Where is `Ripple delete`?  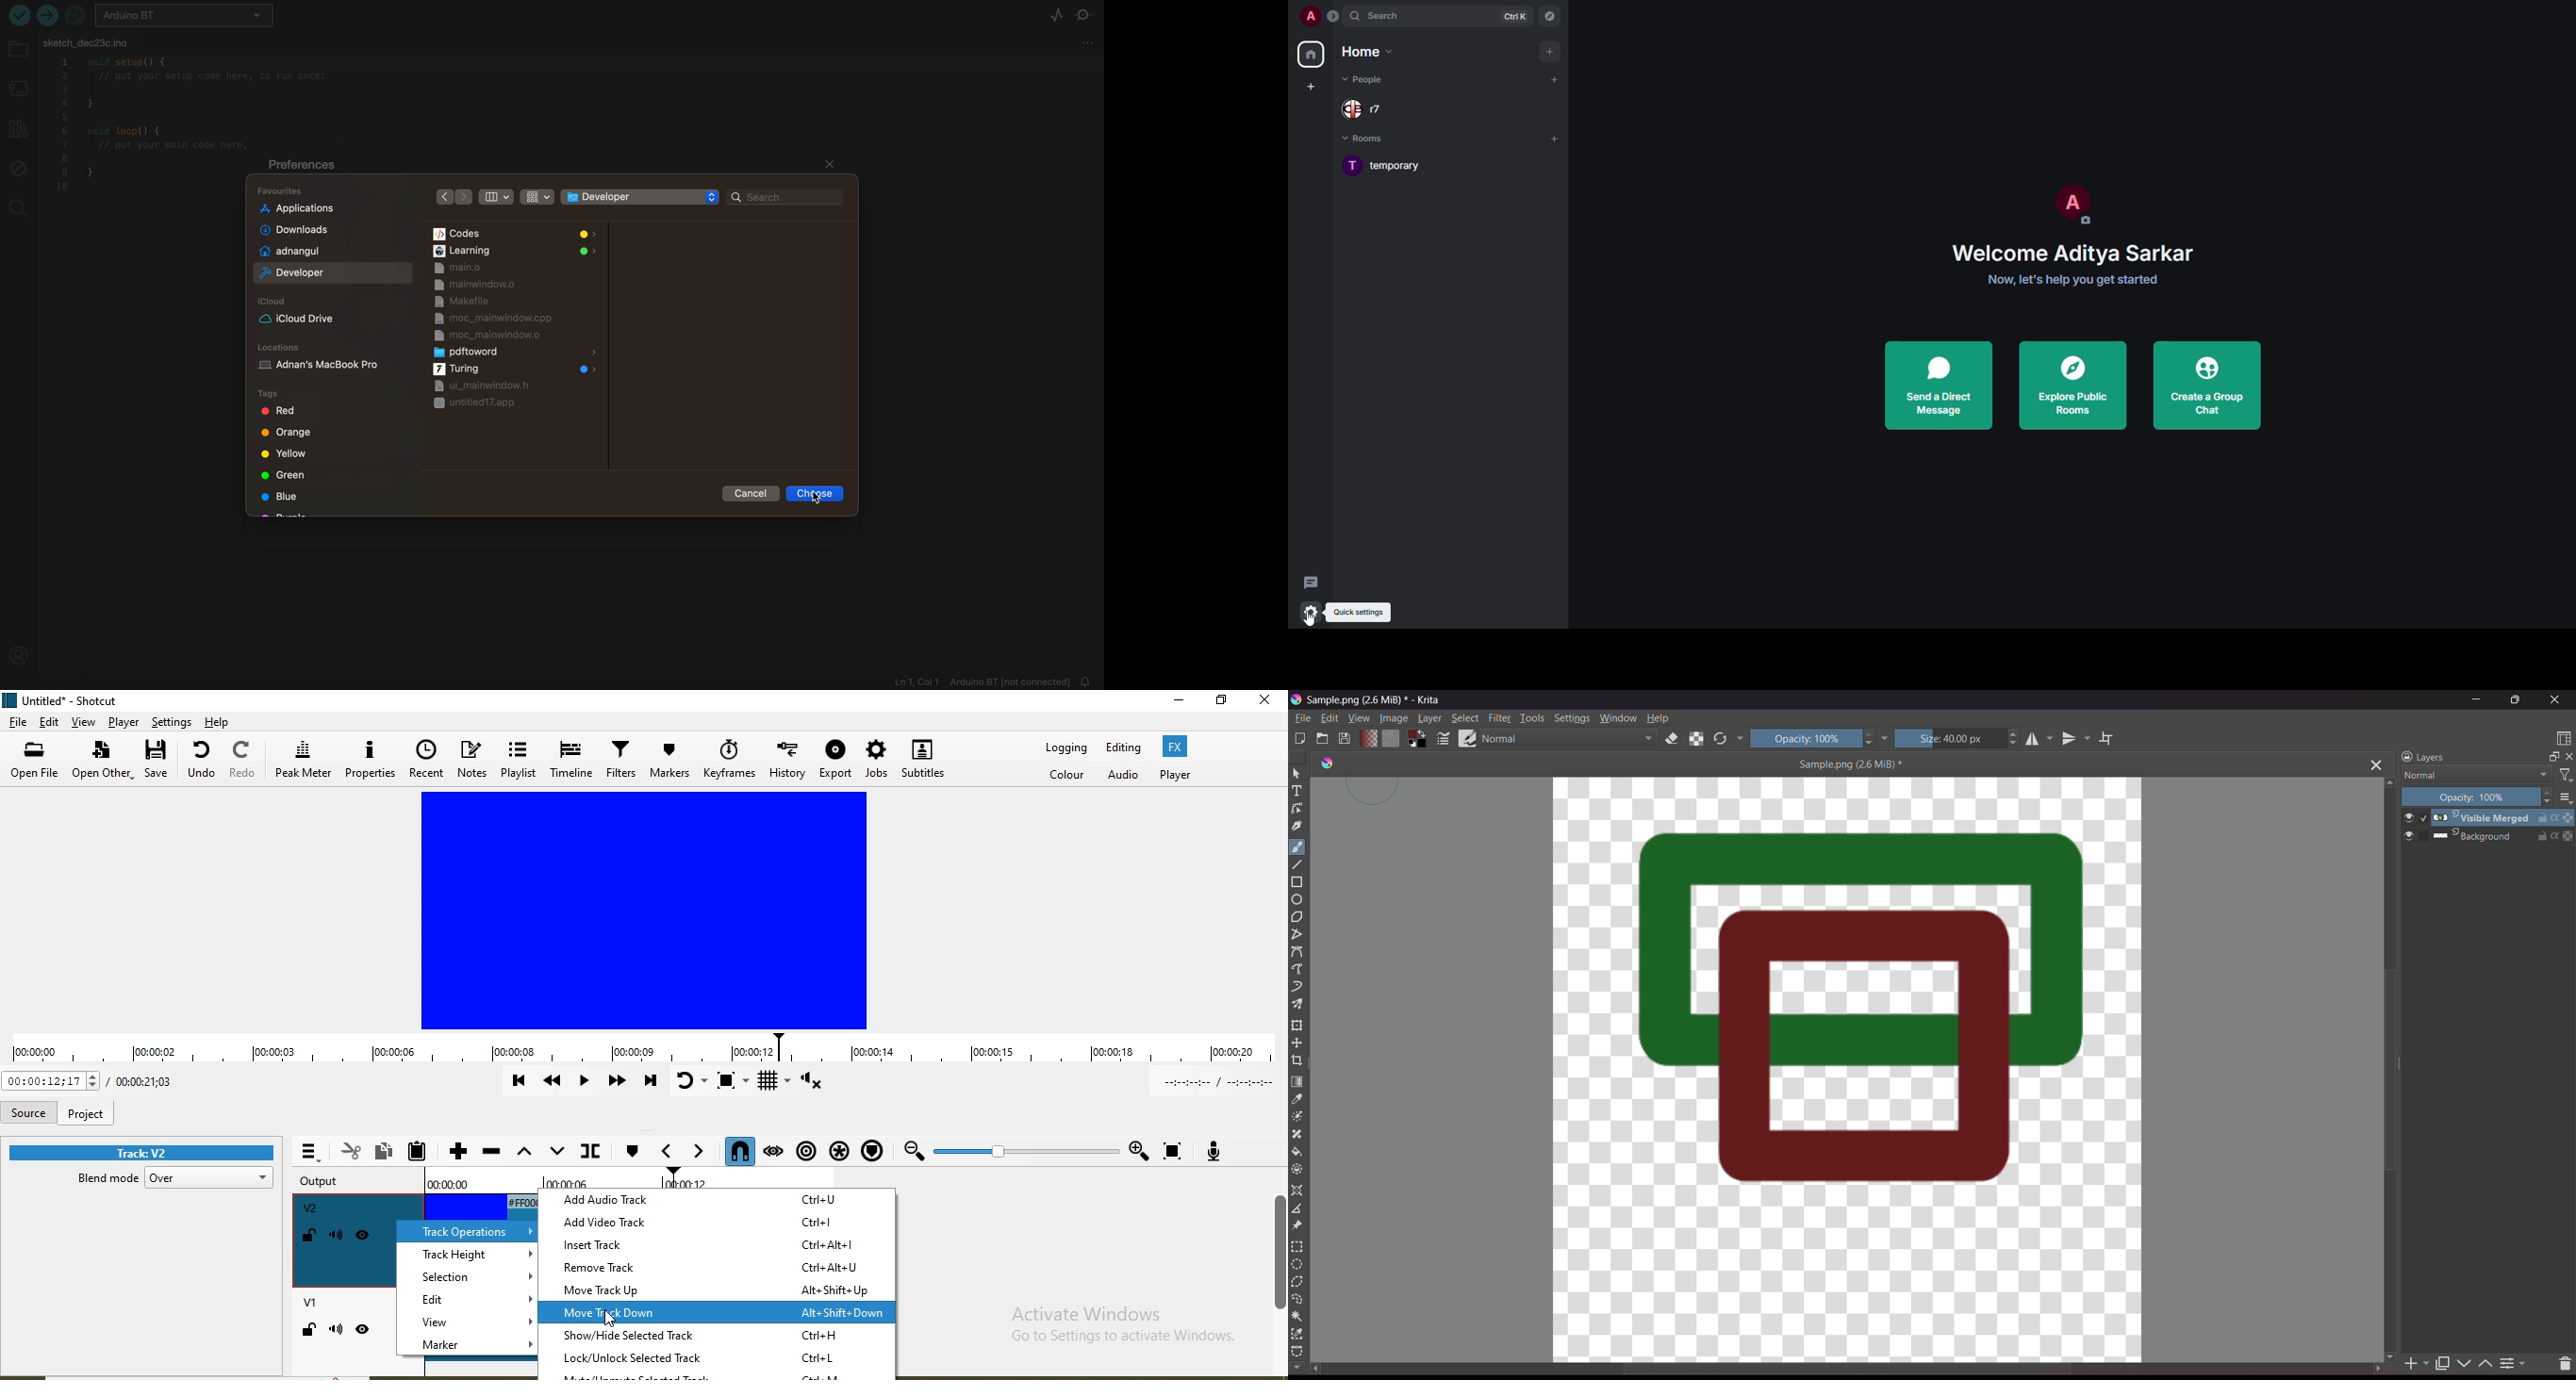 Ripple delete is located at coordinates (491, 1152).